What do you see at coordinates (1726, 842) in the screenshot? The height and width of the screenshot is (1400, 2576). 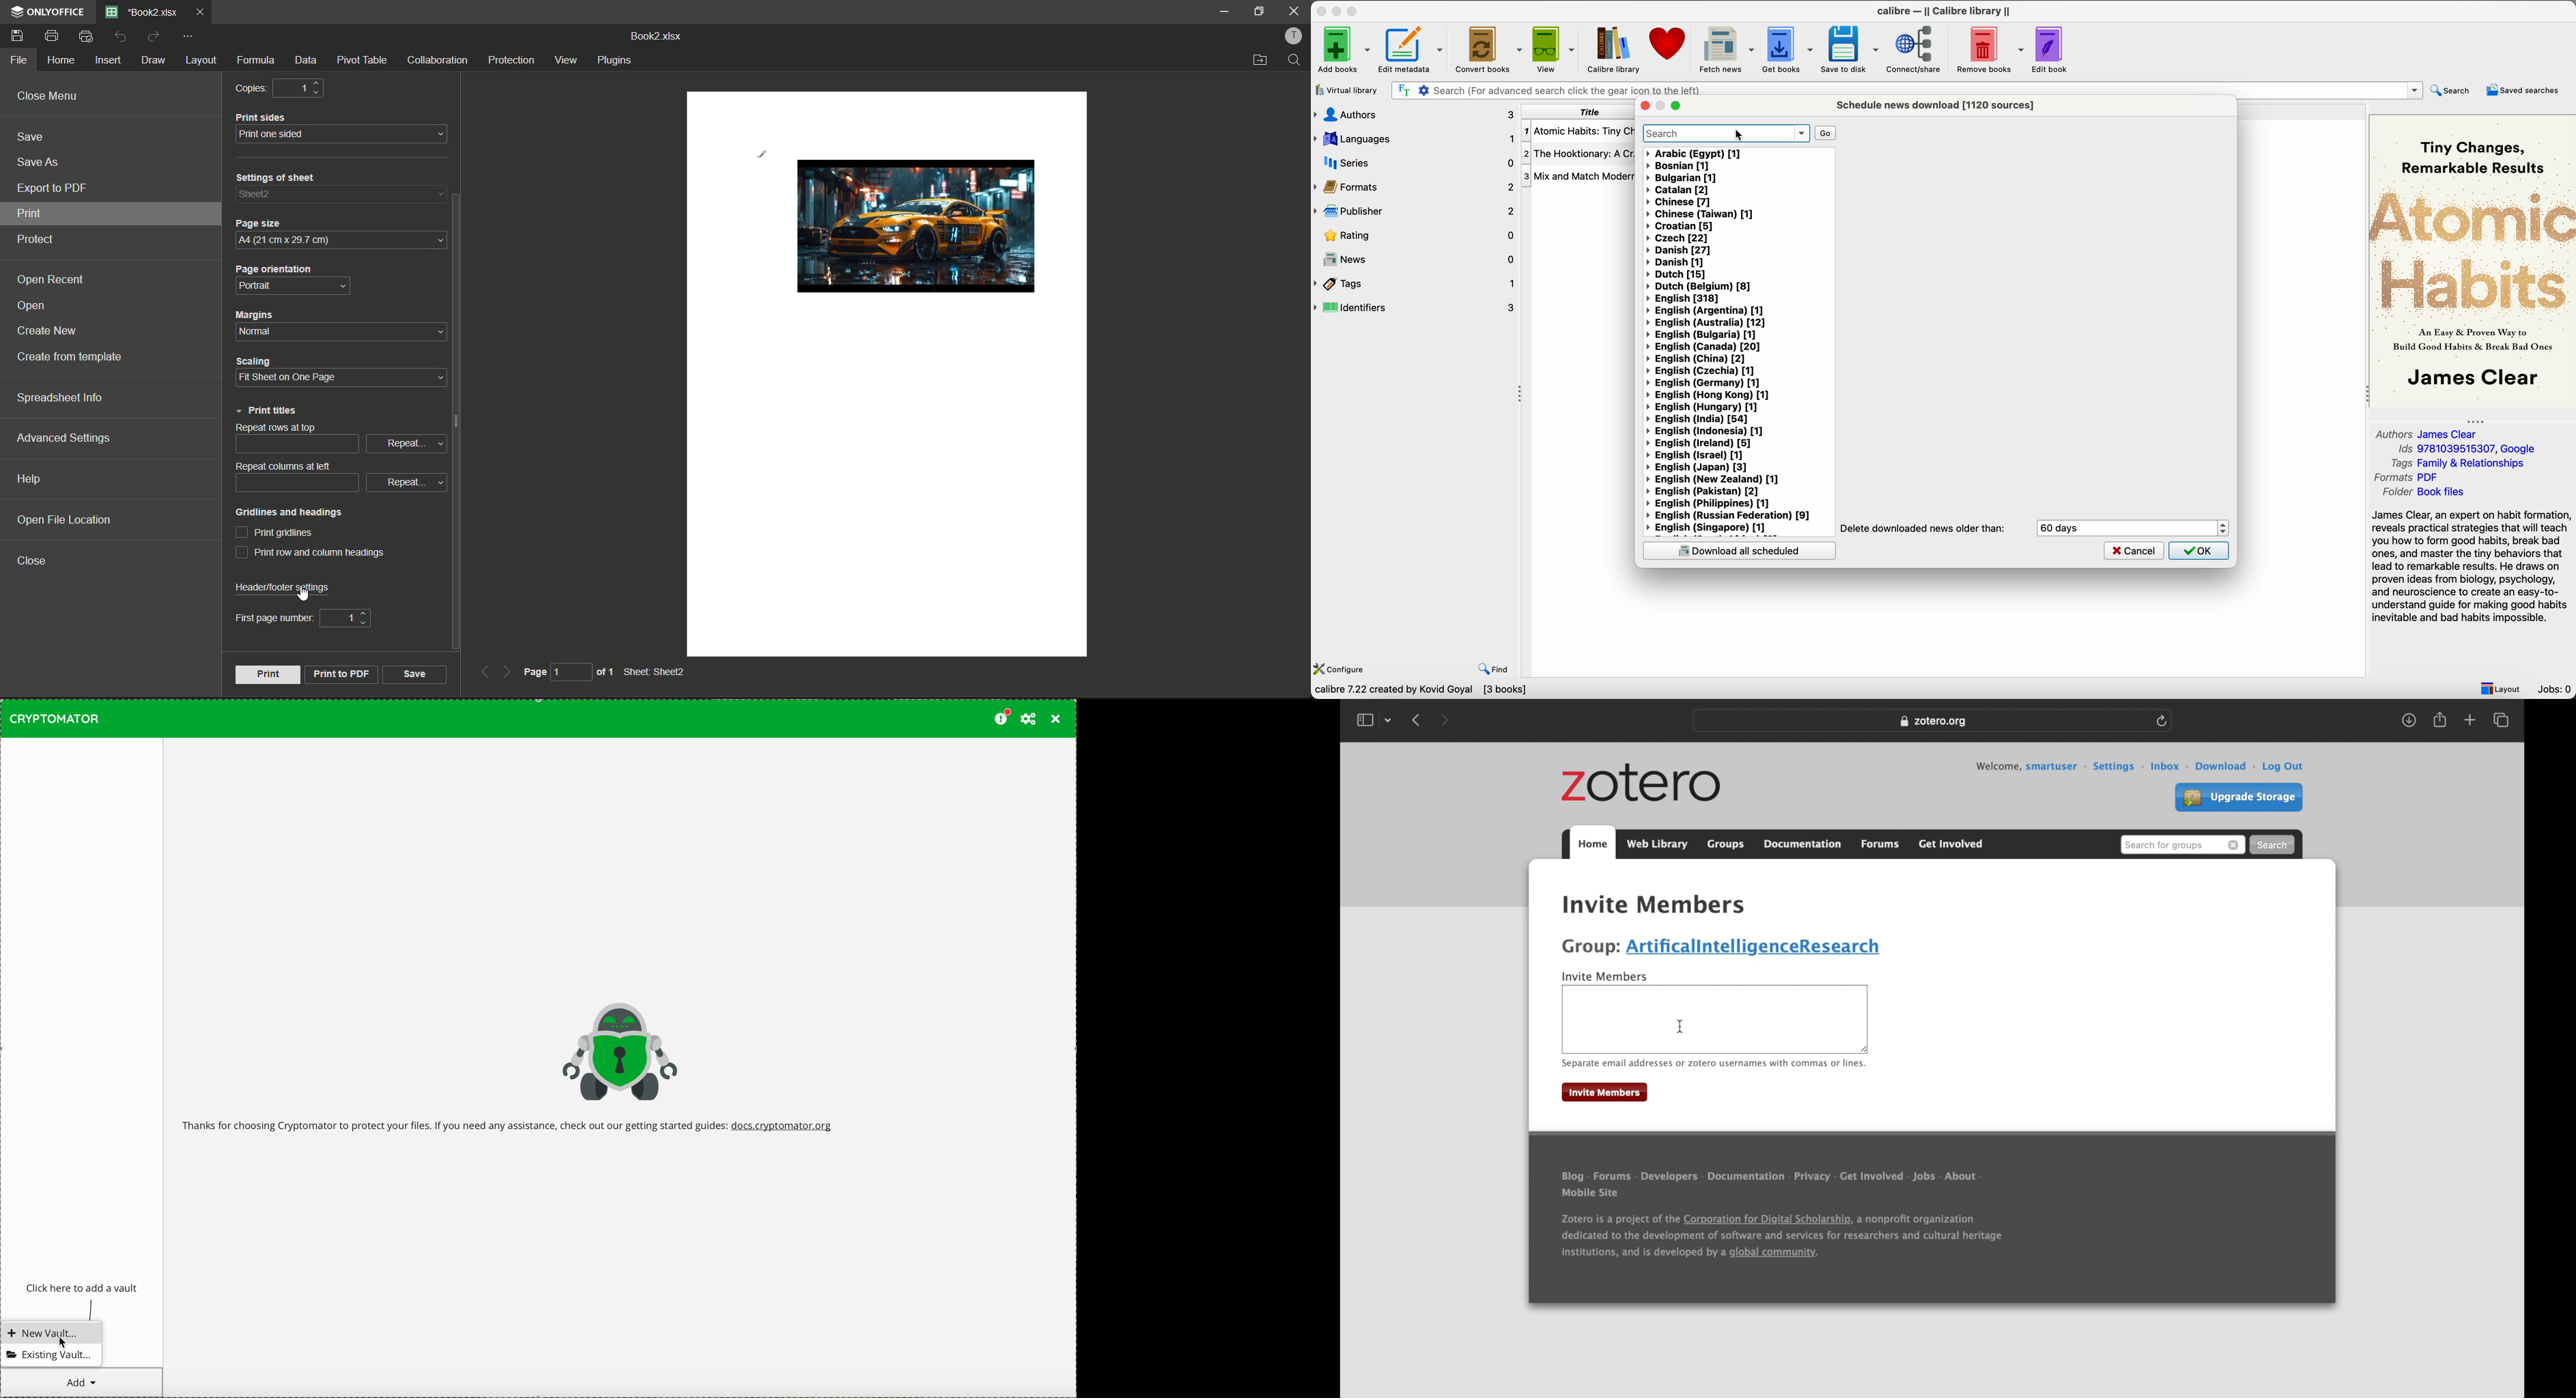 I see `groups tab` at bounding box center [1726, 842].